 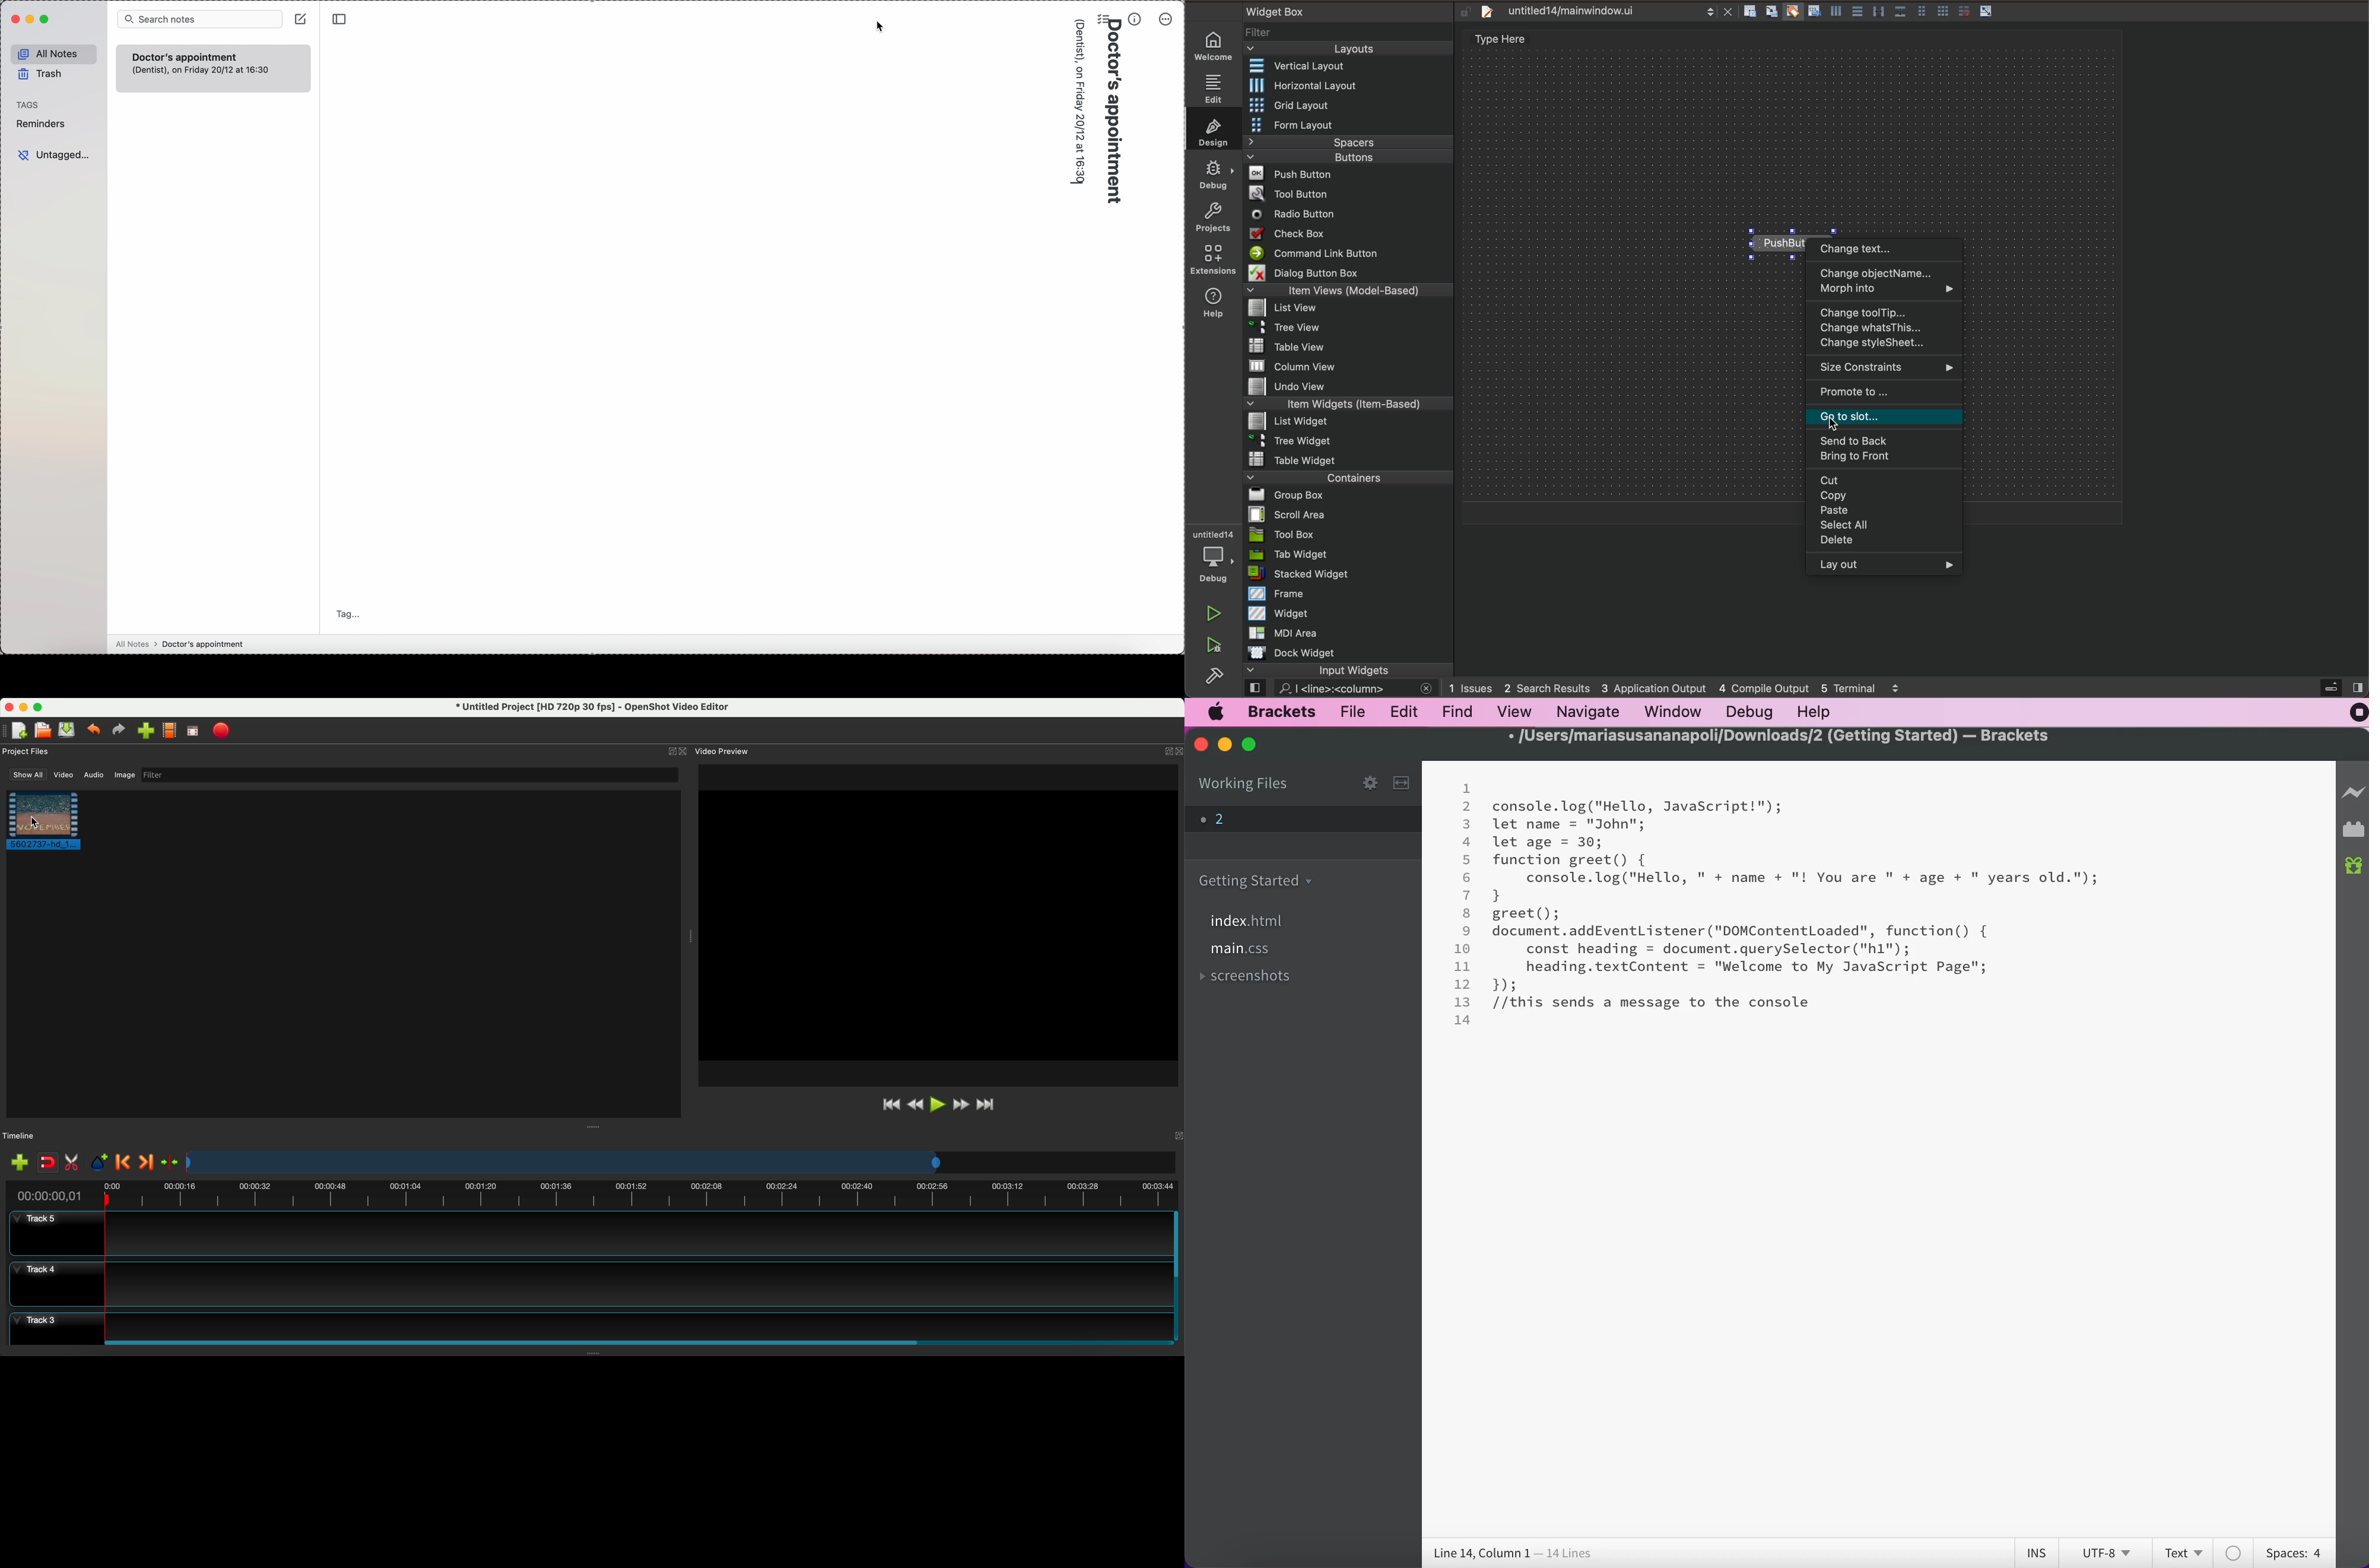 What do you see at coordinates (1351, 616) in the screenshot?
I see `widget` at bounding box center [1351, 616].